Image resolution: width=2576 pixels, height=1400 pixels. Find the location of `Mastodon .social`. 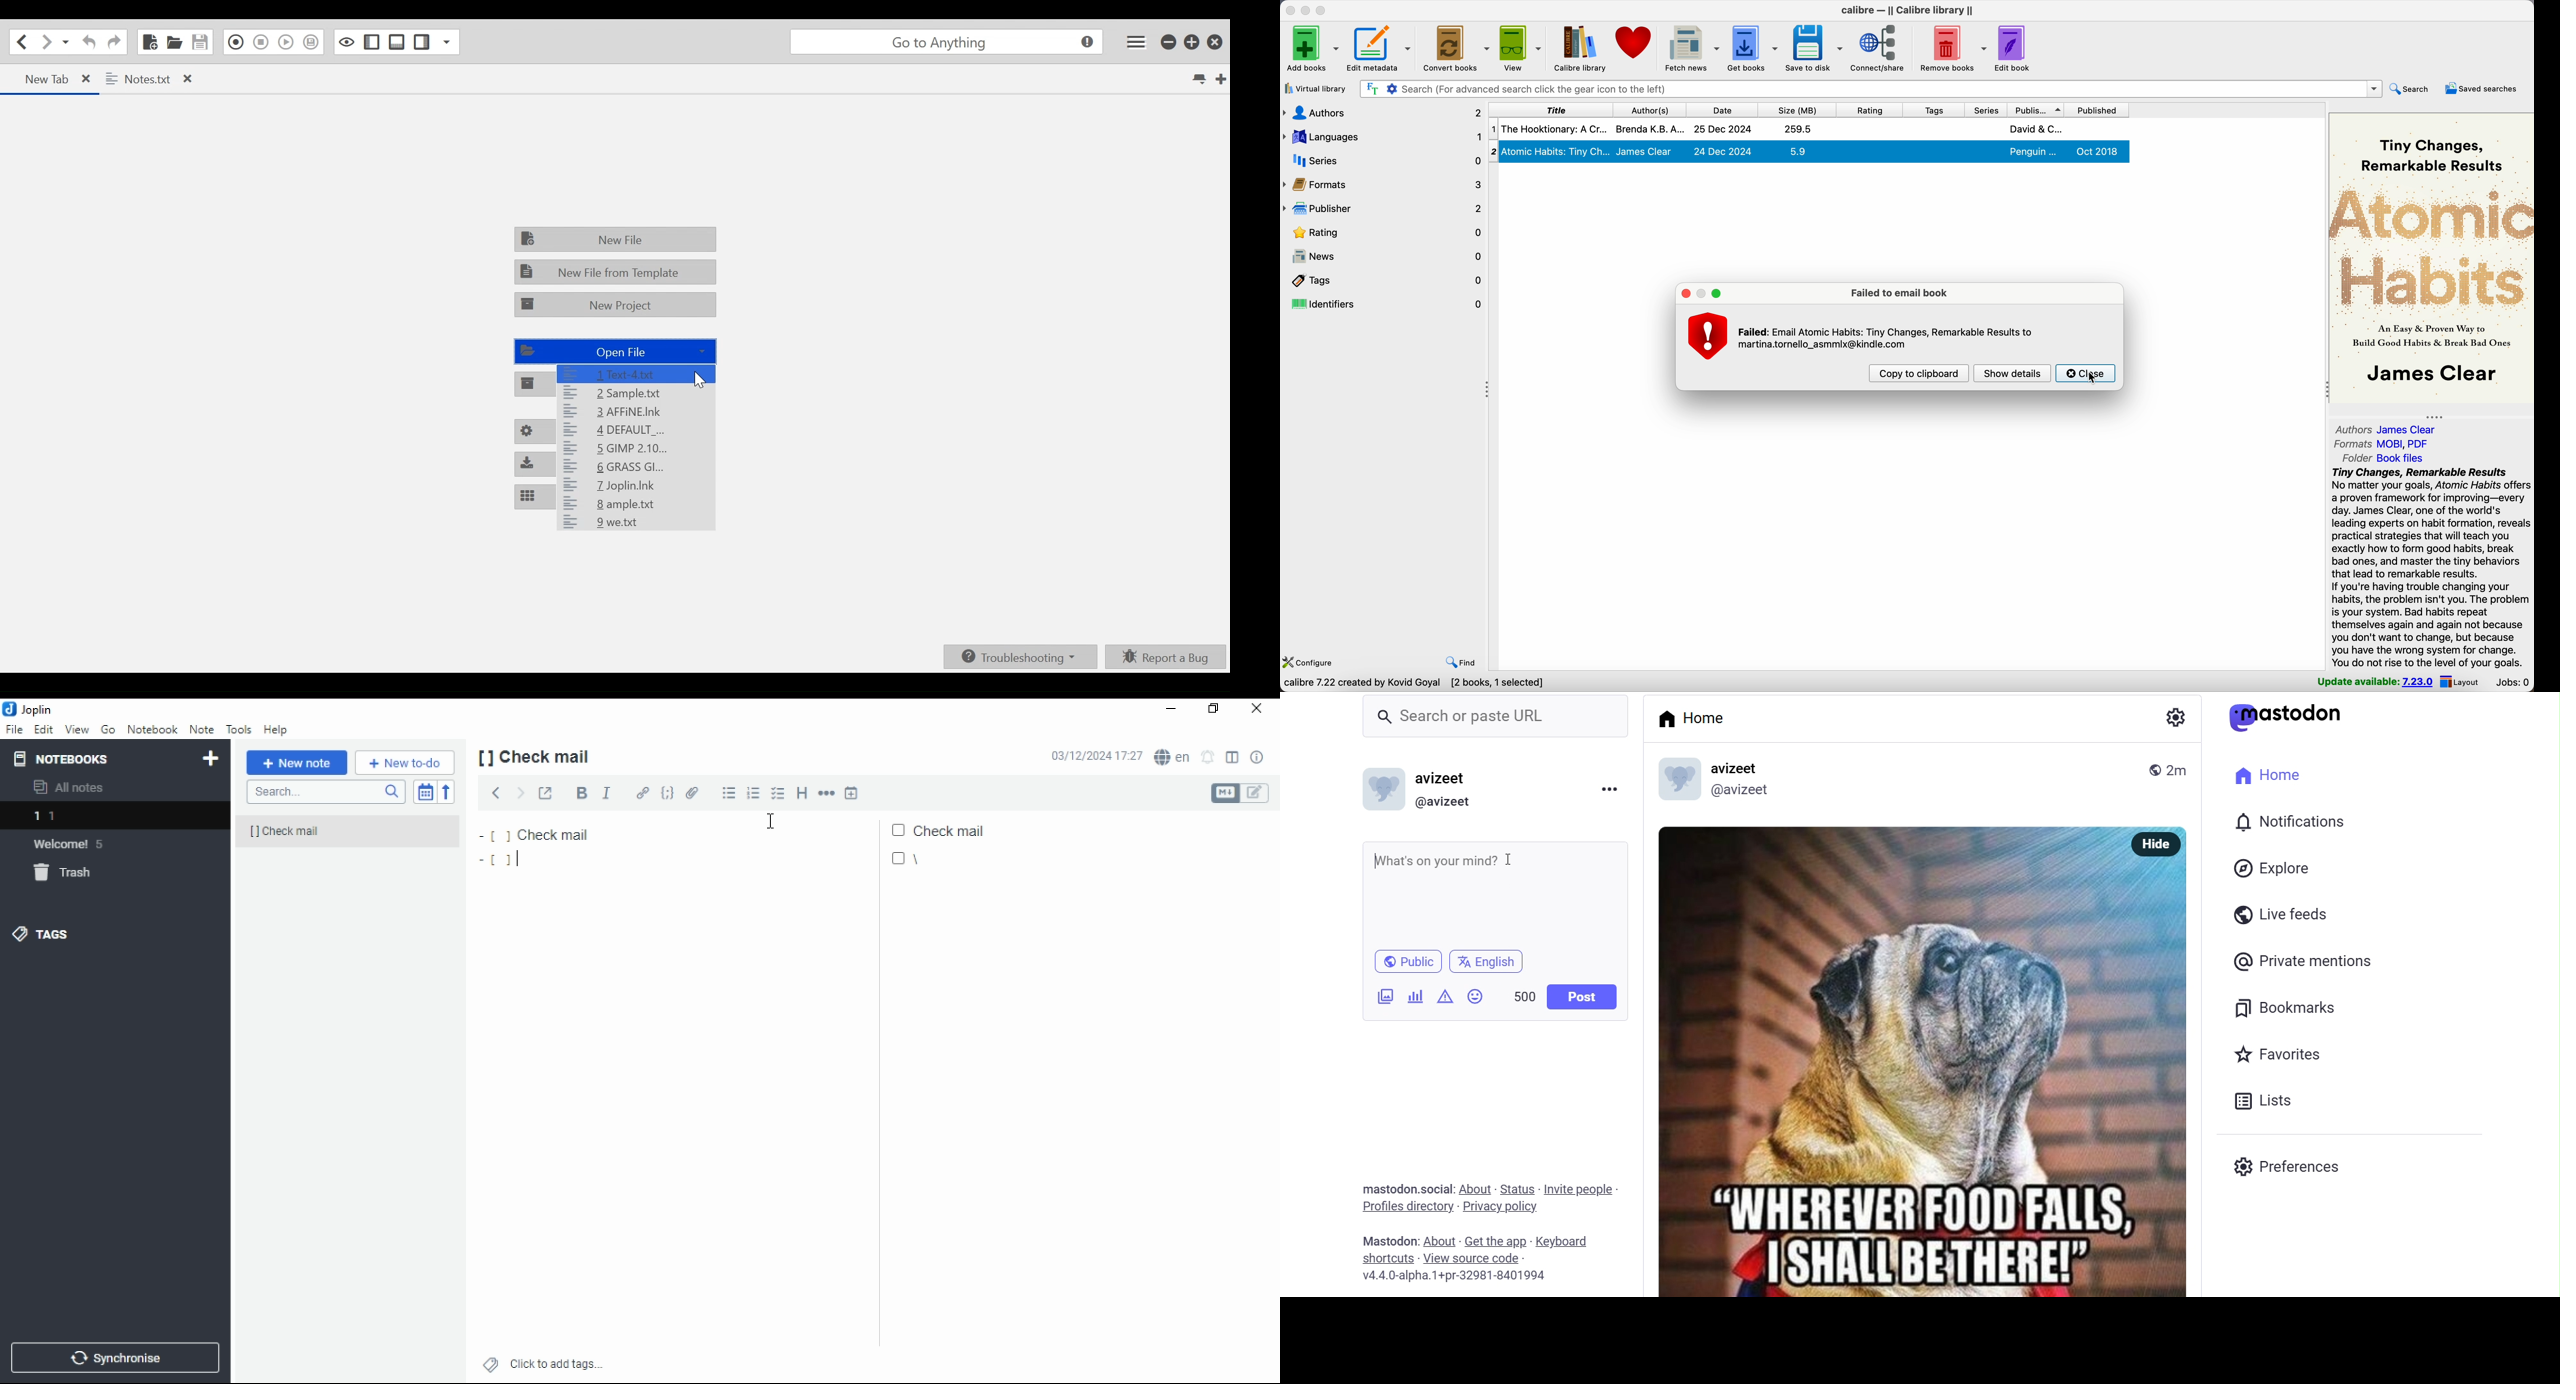

Mastodon .social is located at coordinates (1387, 1189).